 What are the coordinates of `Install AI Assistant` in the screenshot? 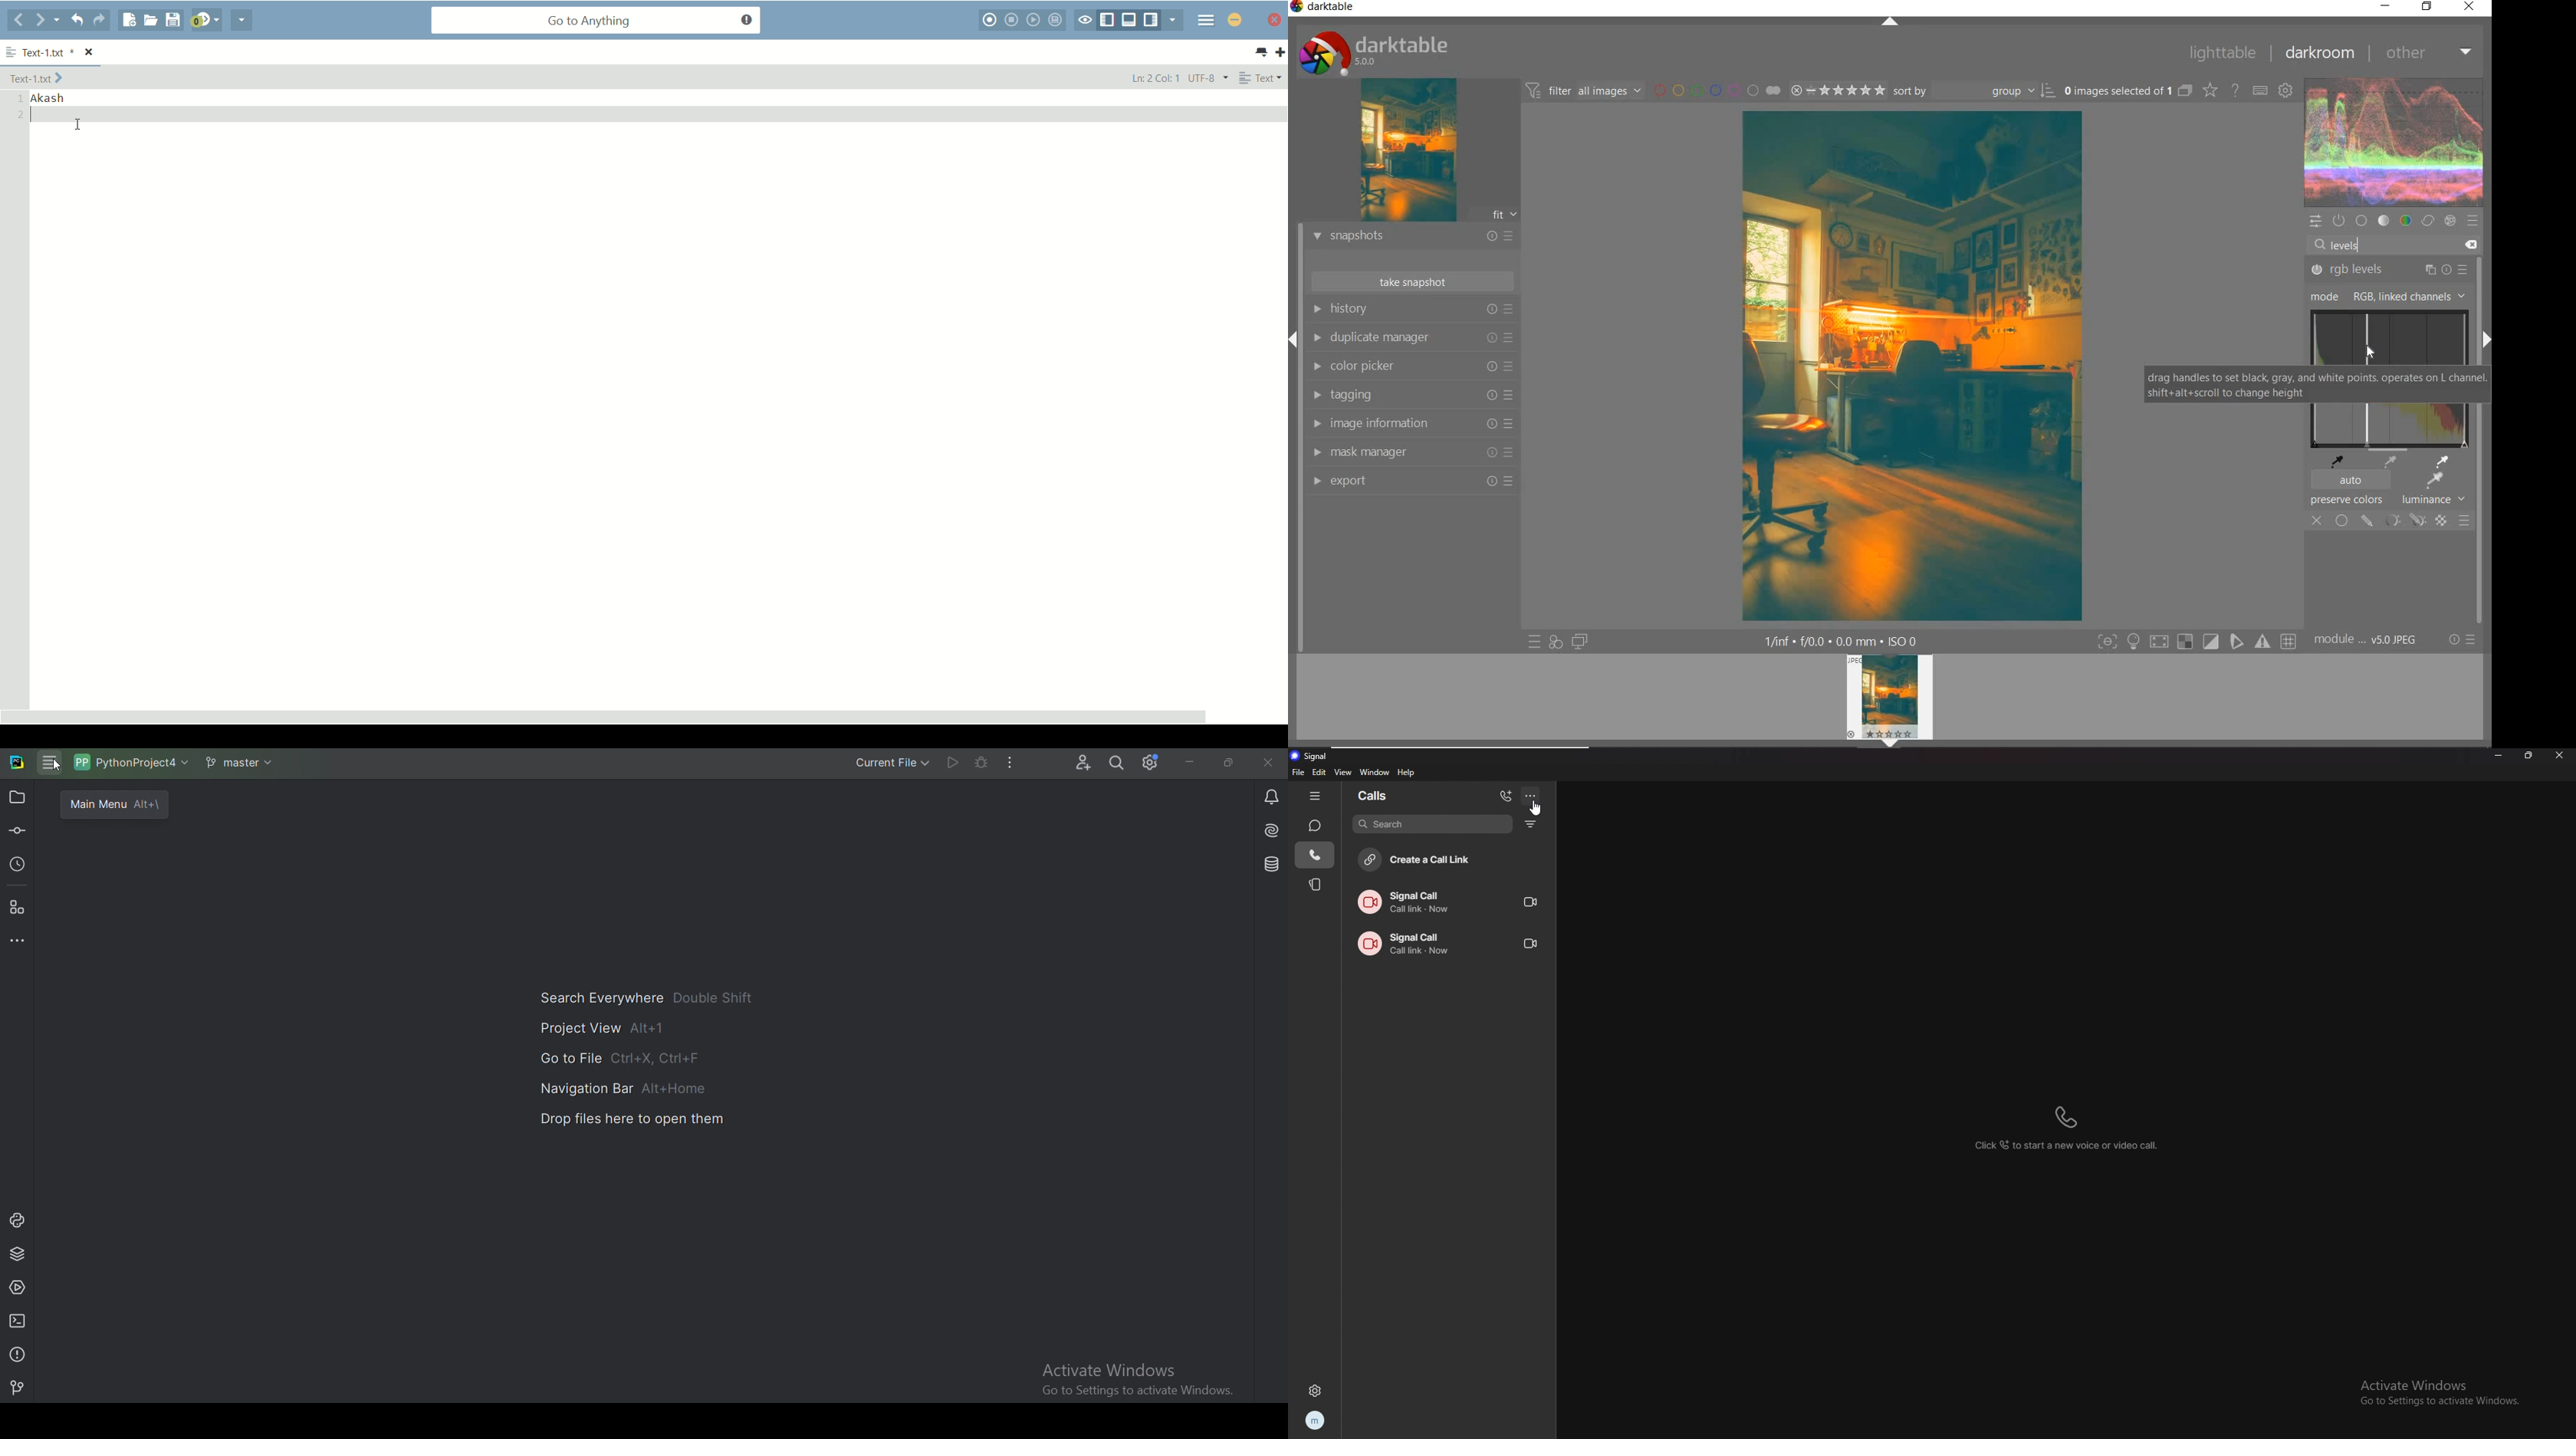 It's located at (1270, 831).